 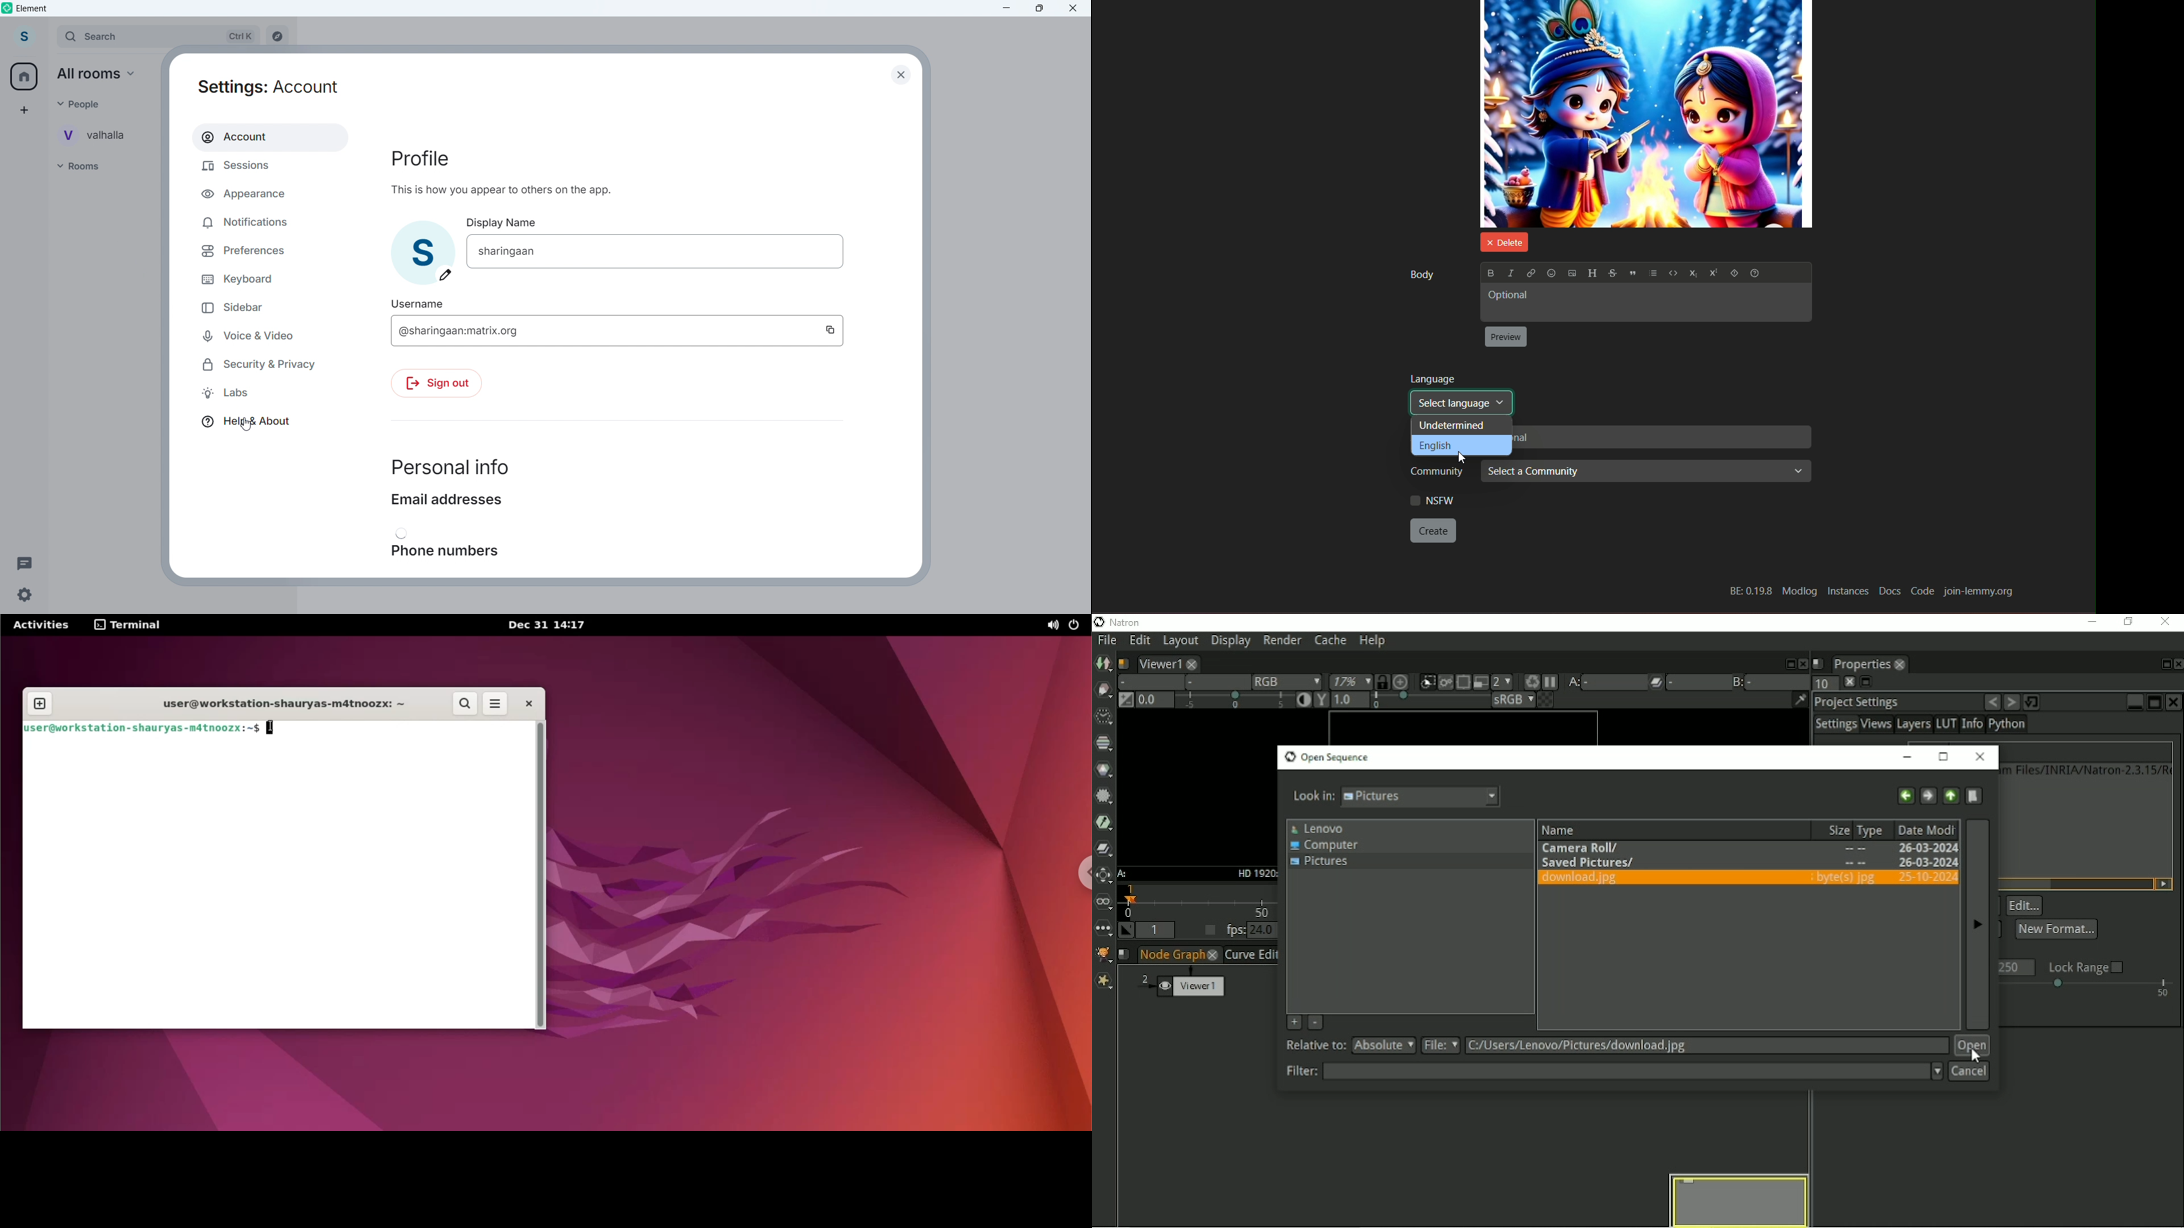 What do you see at coordinates (23, 110) in the screenshot?
I see `Add space ` at bounding box center [23, 110].